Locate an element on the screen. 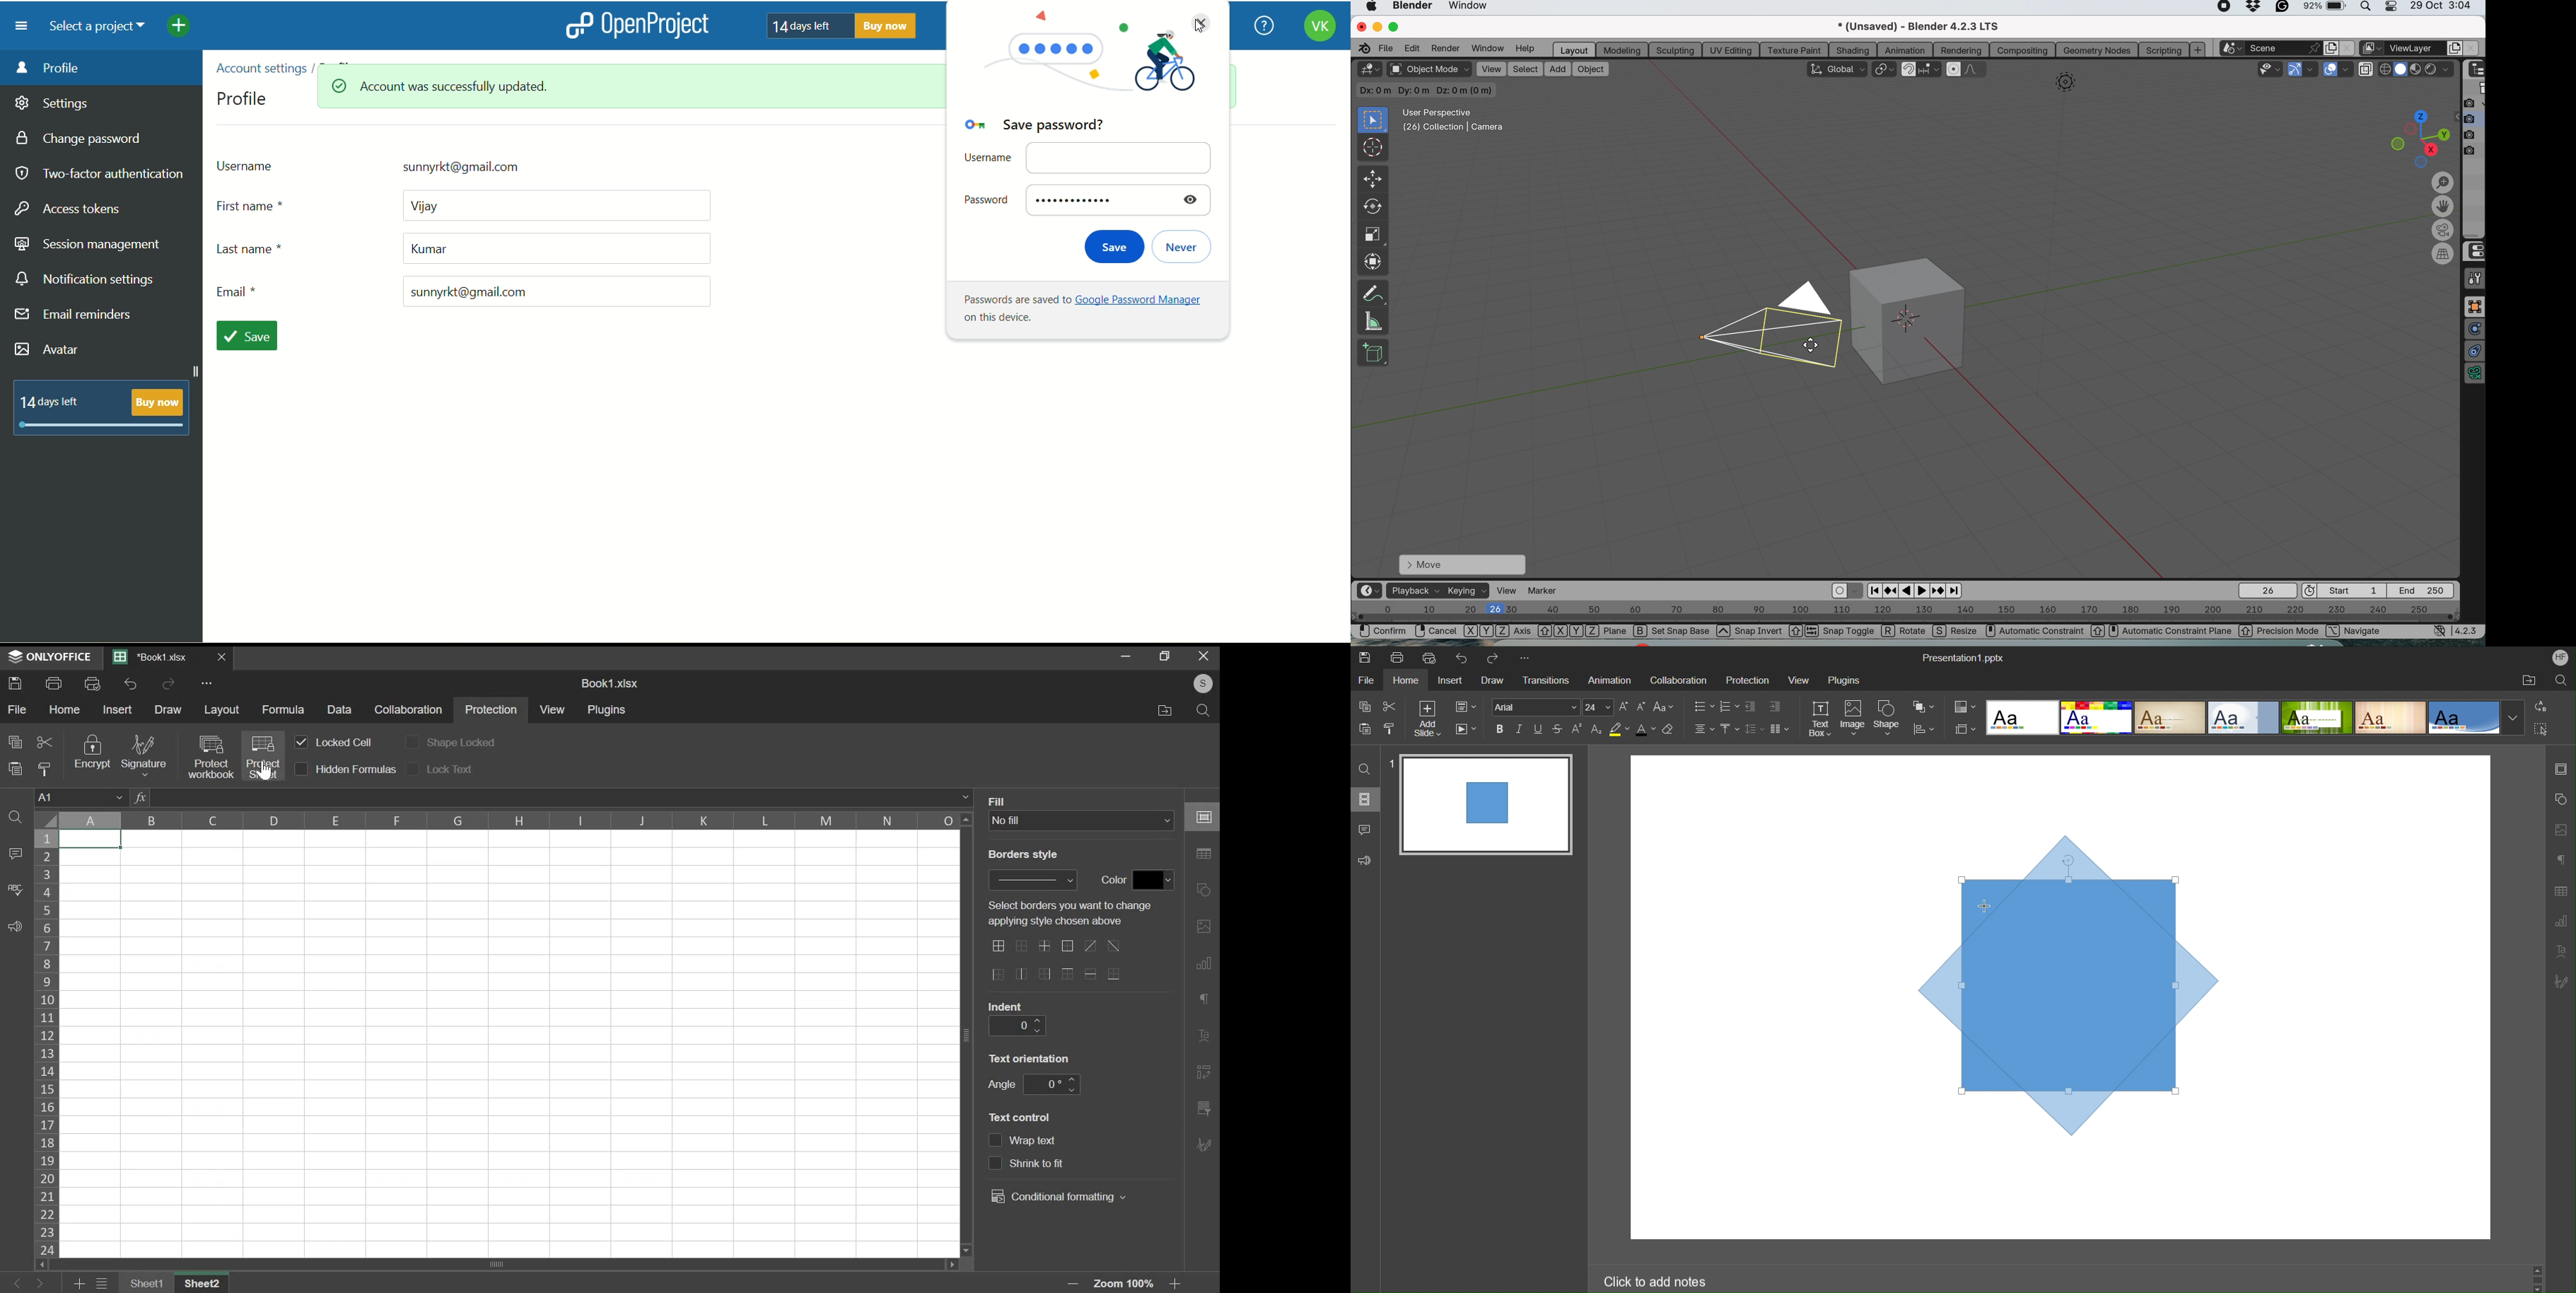  Copy Style is located at coordinates (1389, 729).